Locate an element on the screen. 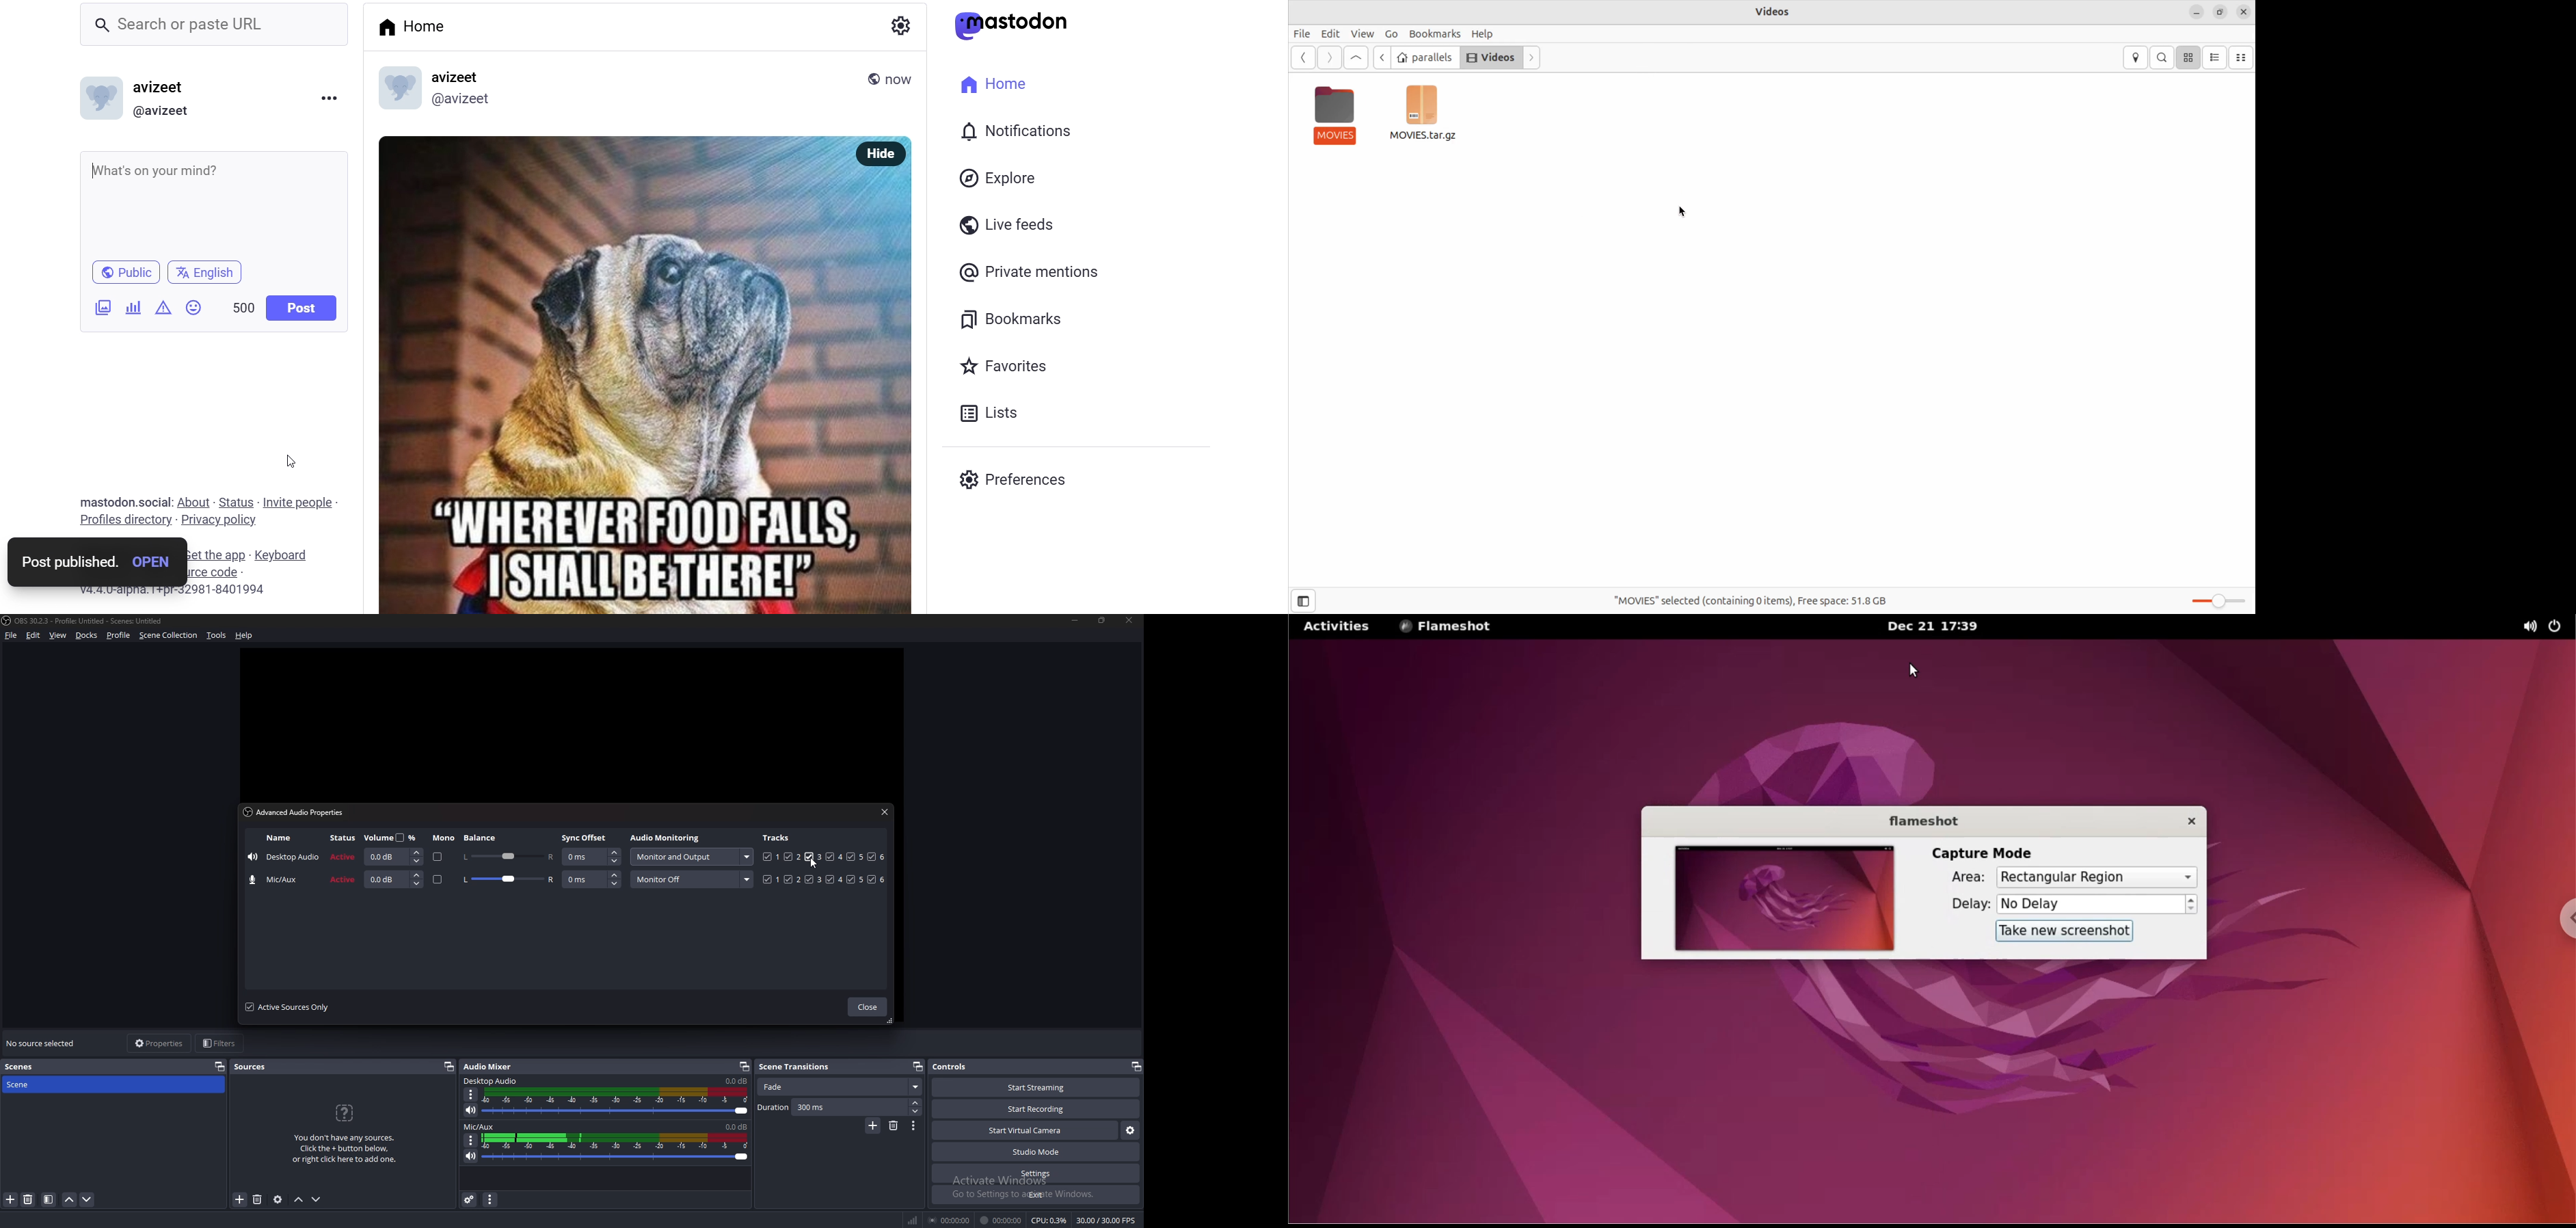 The width and height of the screenshot is (2576, 1232). delay: is located at coordinates (1958, 905).